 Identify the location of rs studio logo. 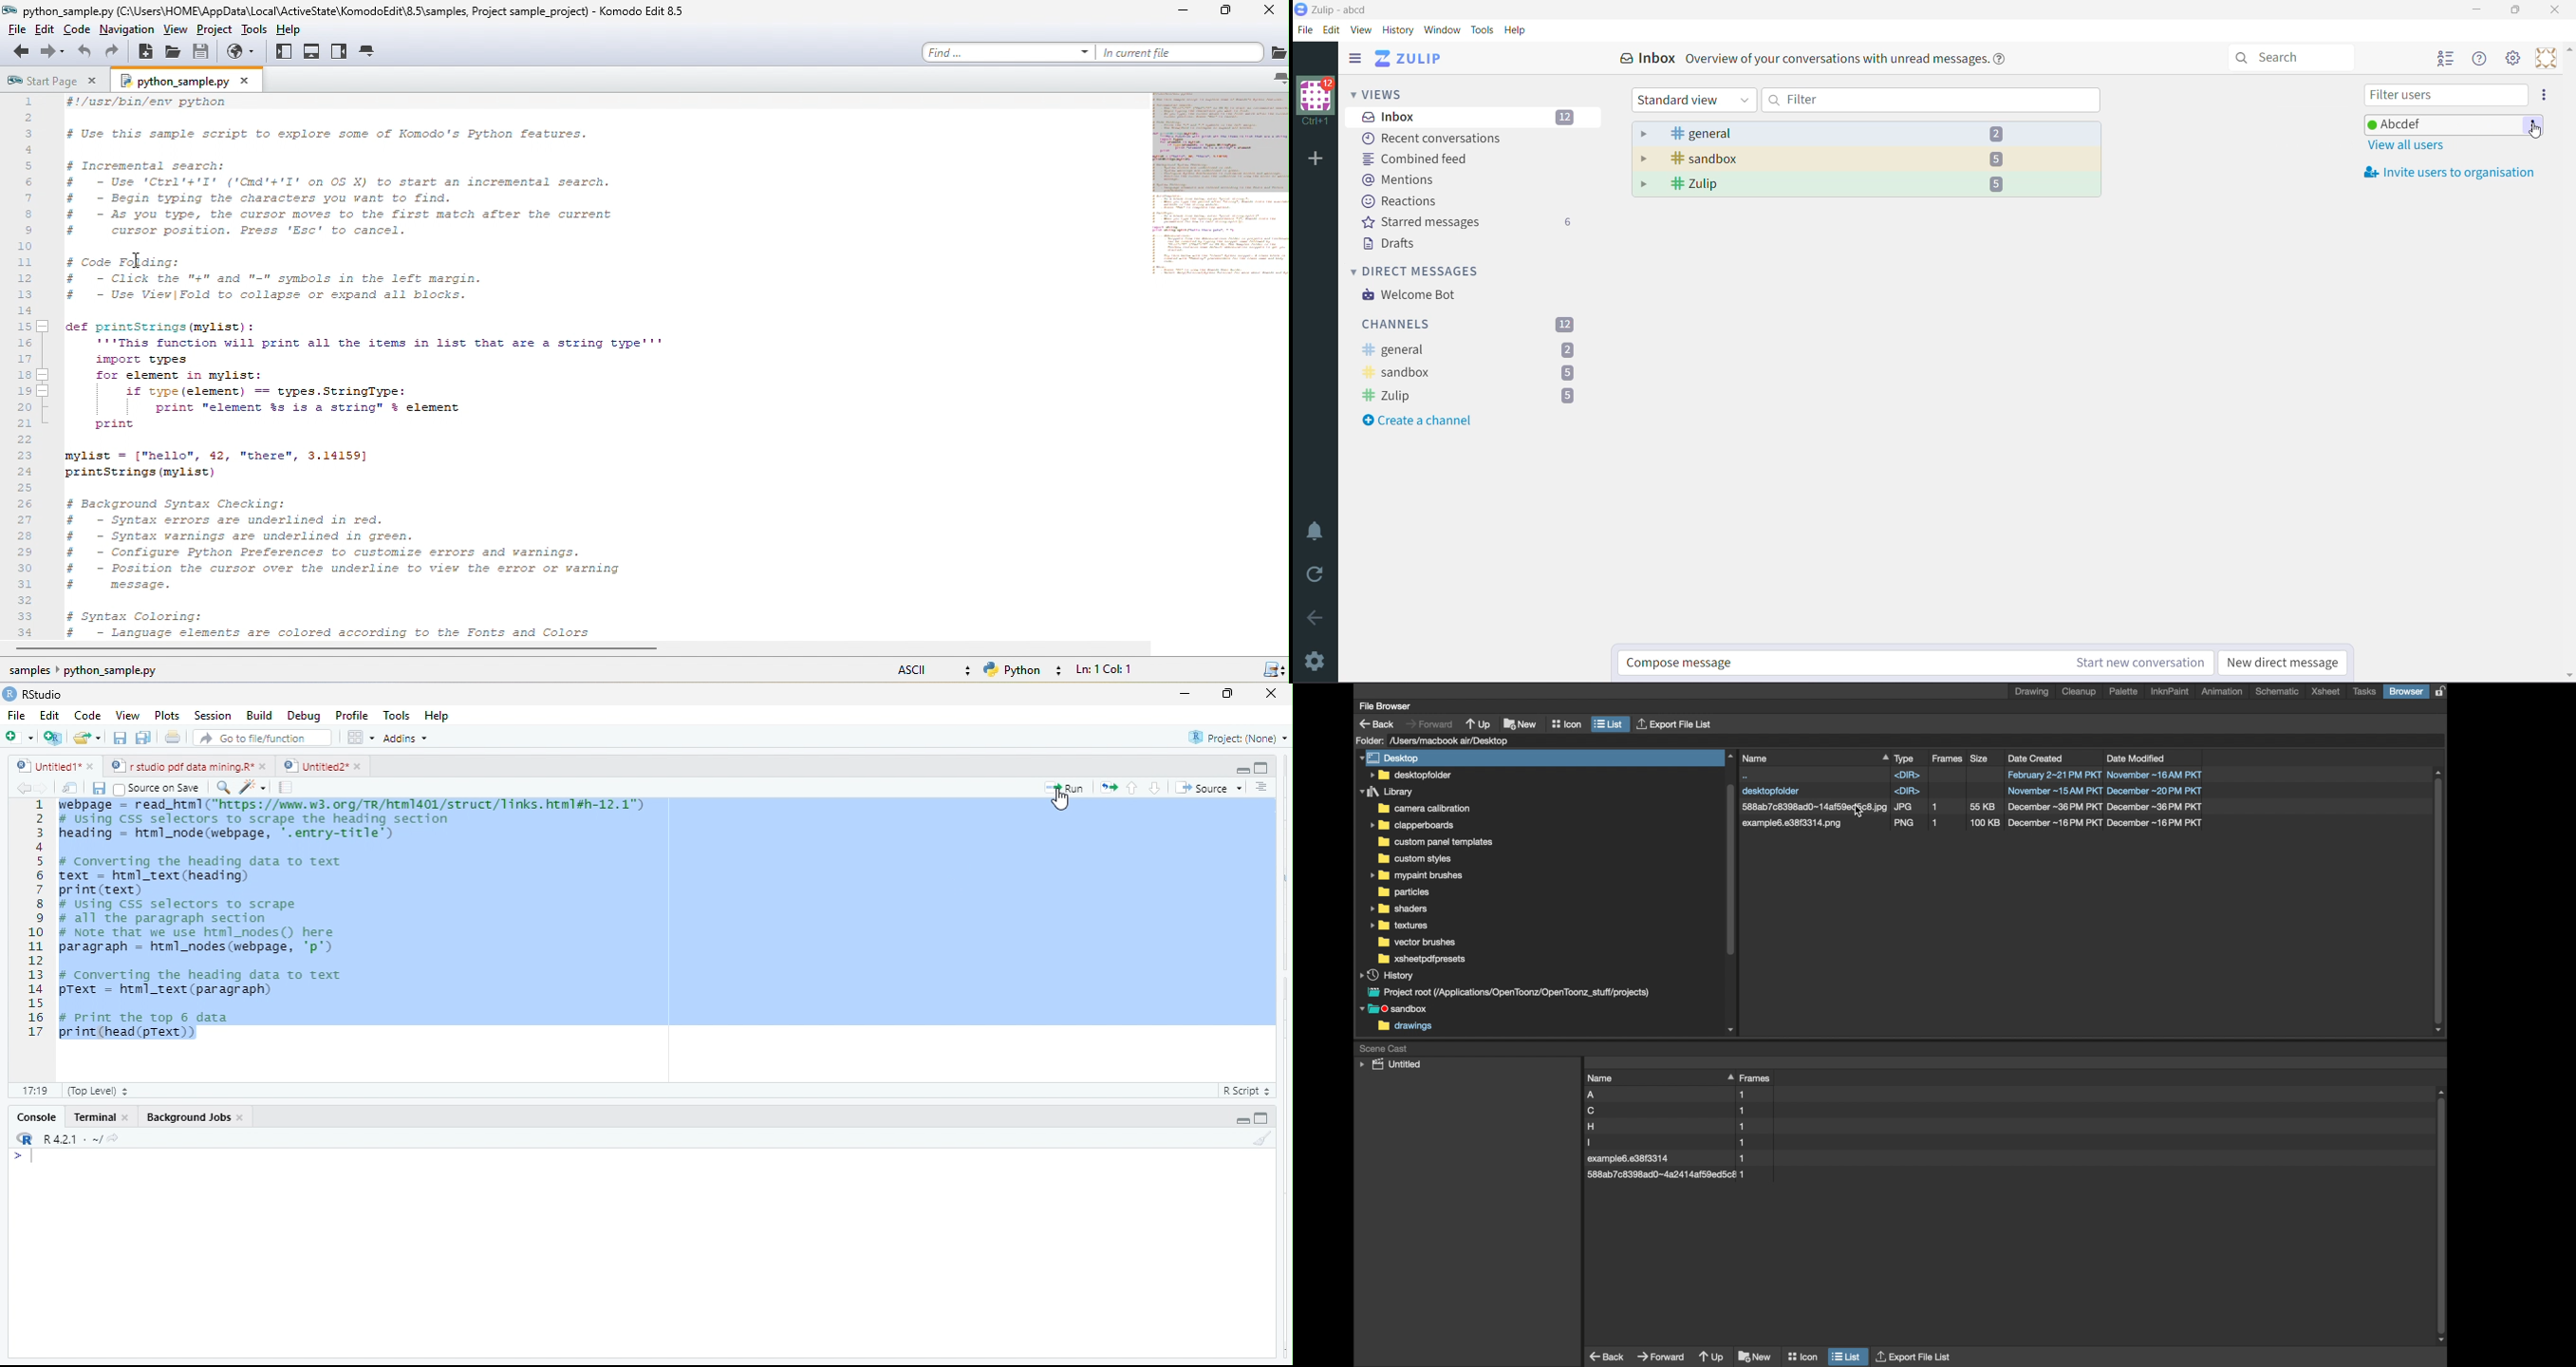
(9, 693).